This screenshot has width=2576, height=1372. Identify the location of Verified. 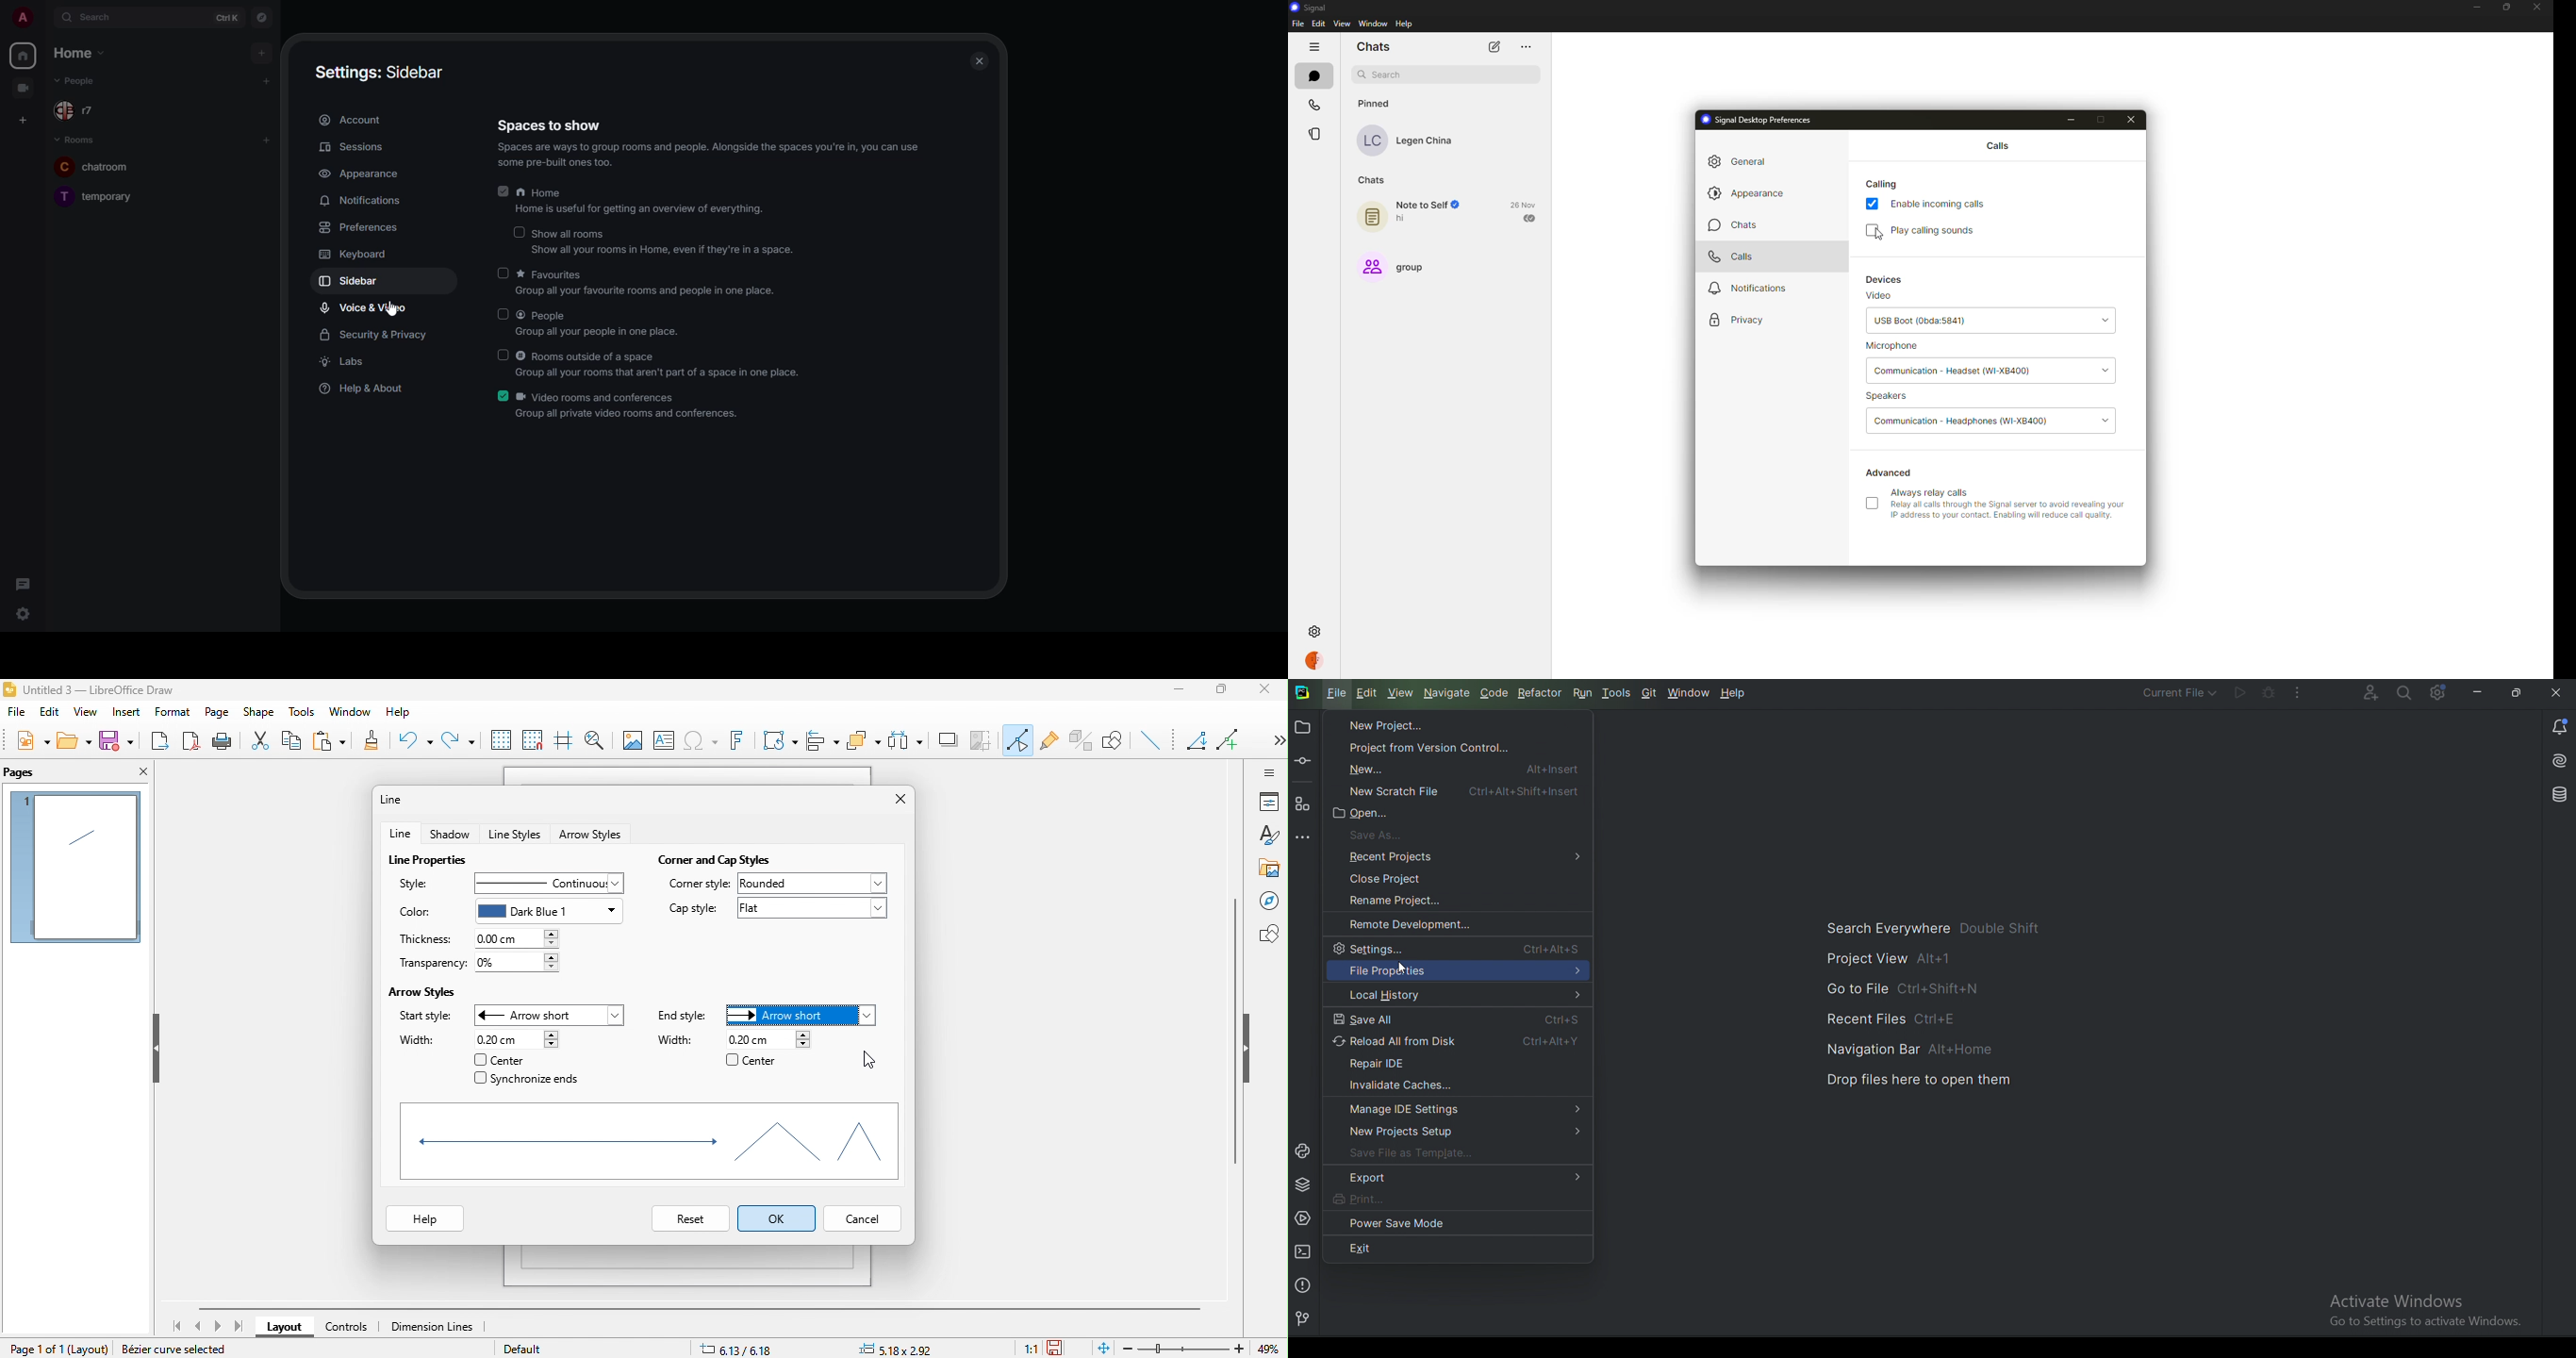
(1460, 206).